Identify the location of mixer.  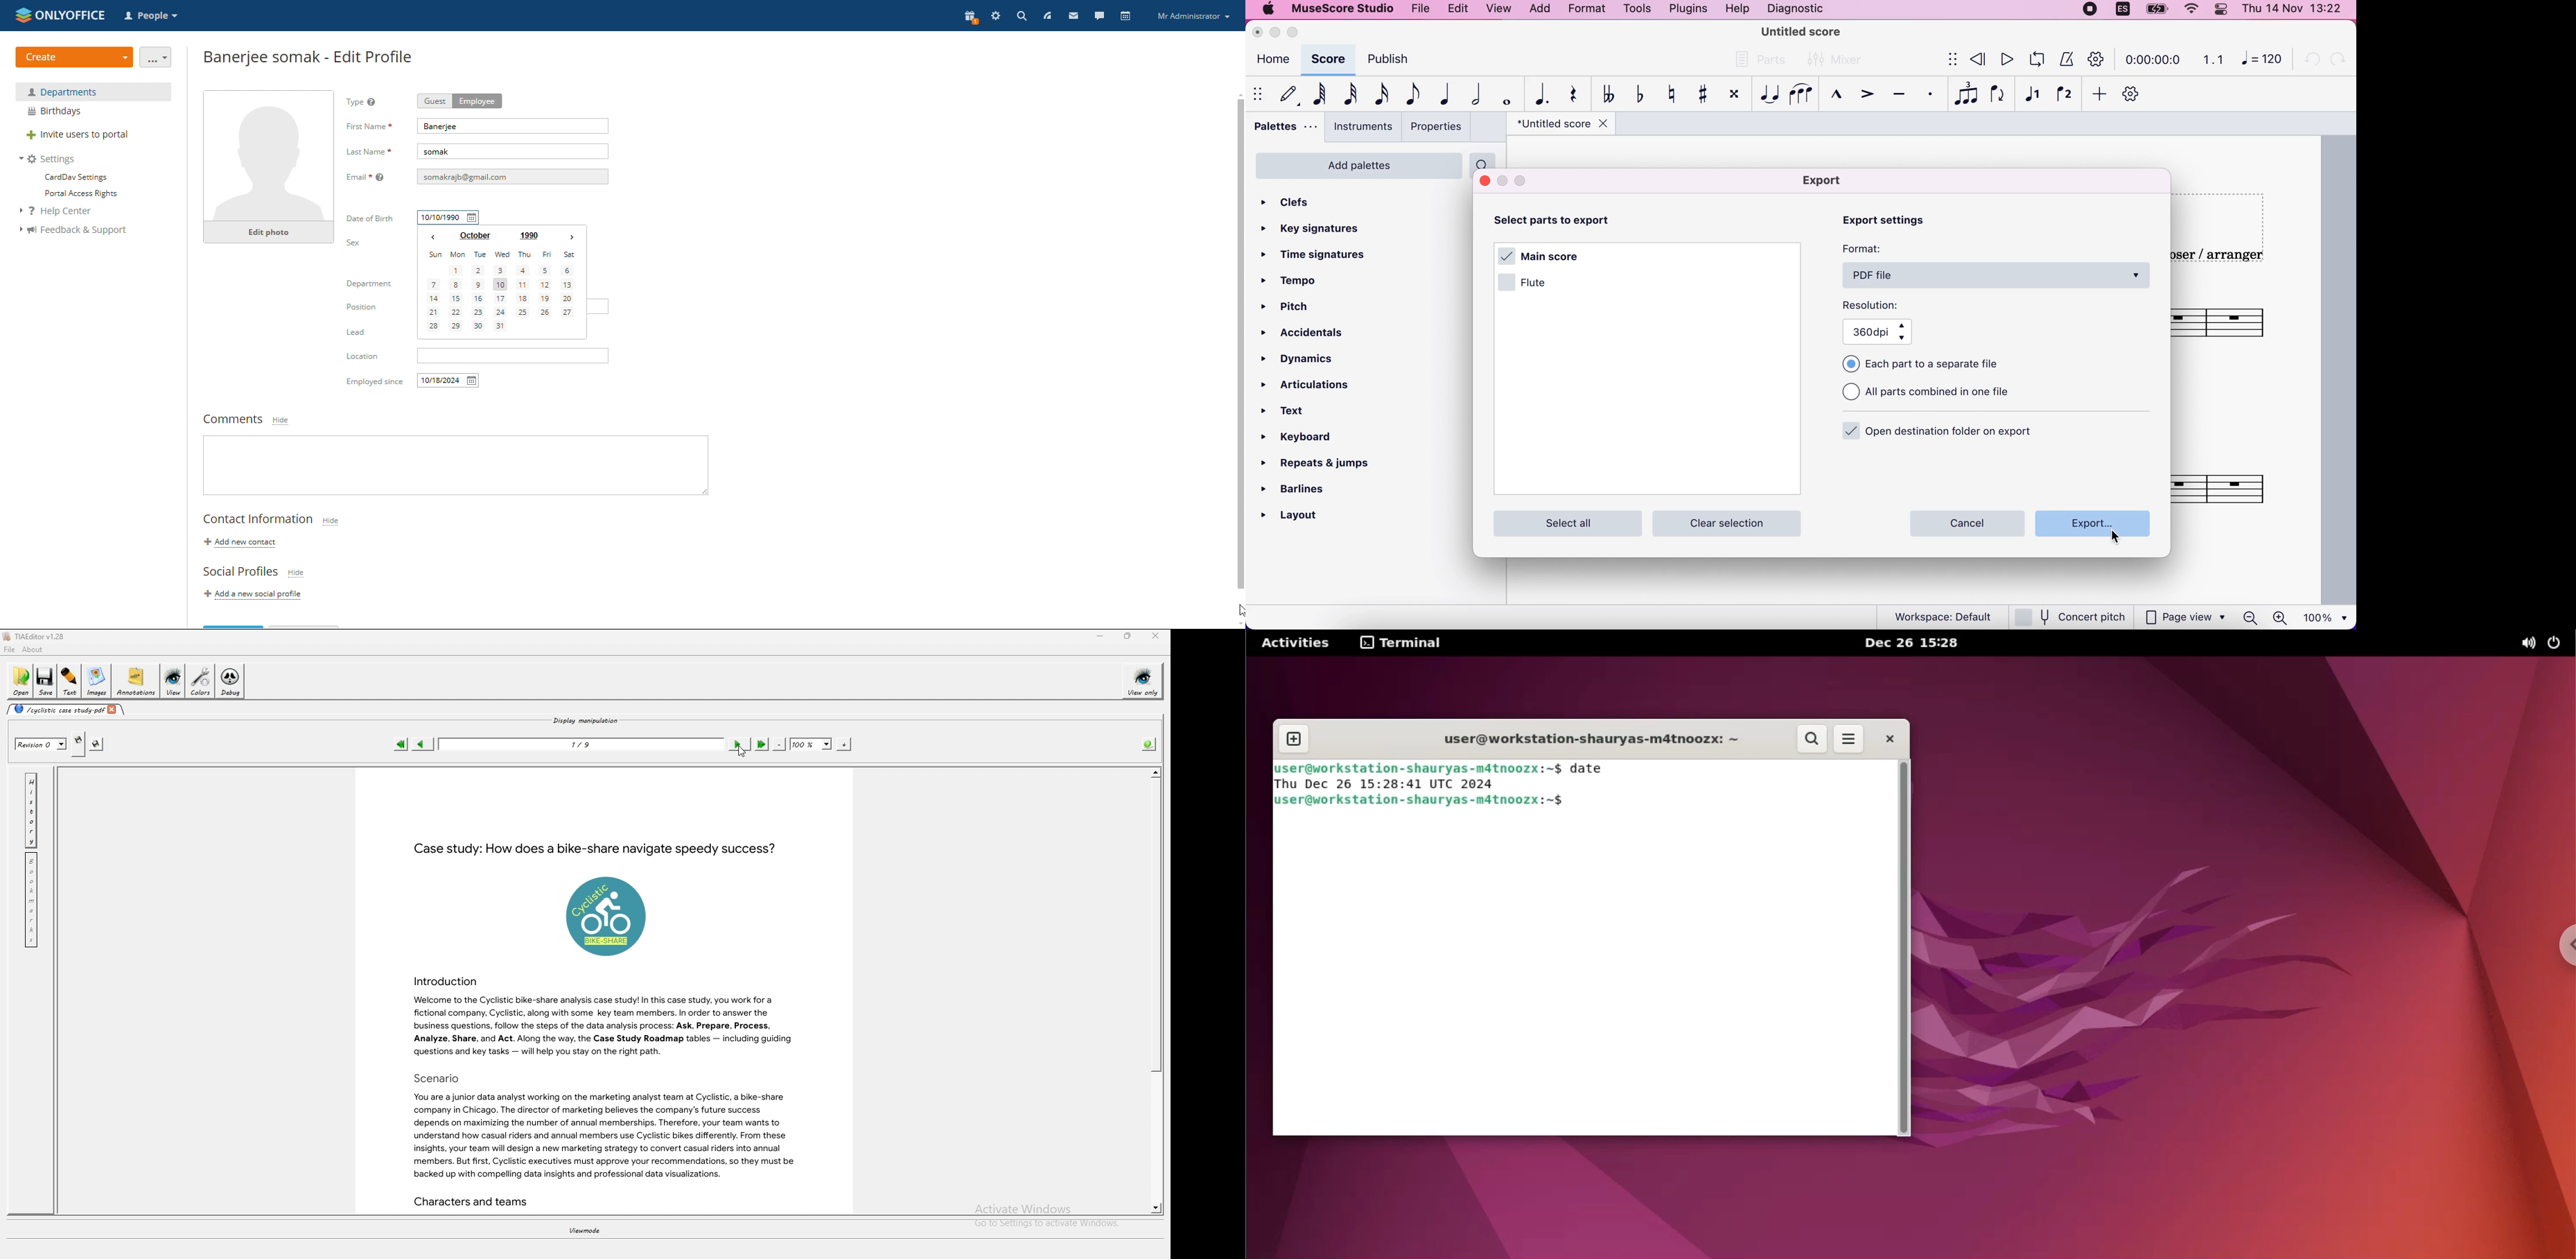
(1839, 59).